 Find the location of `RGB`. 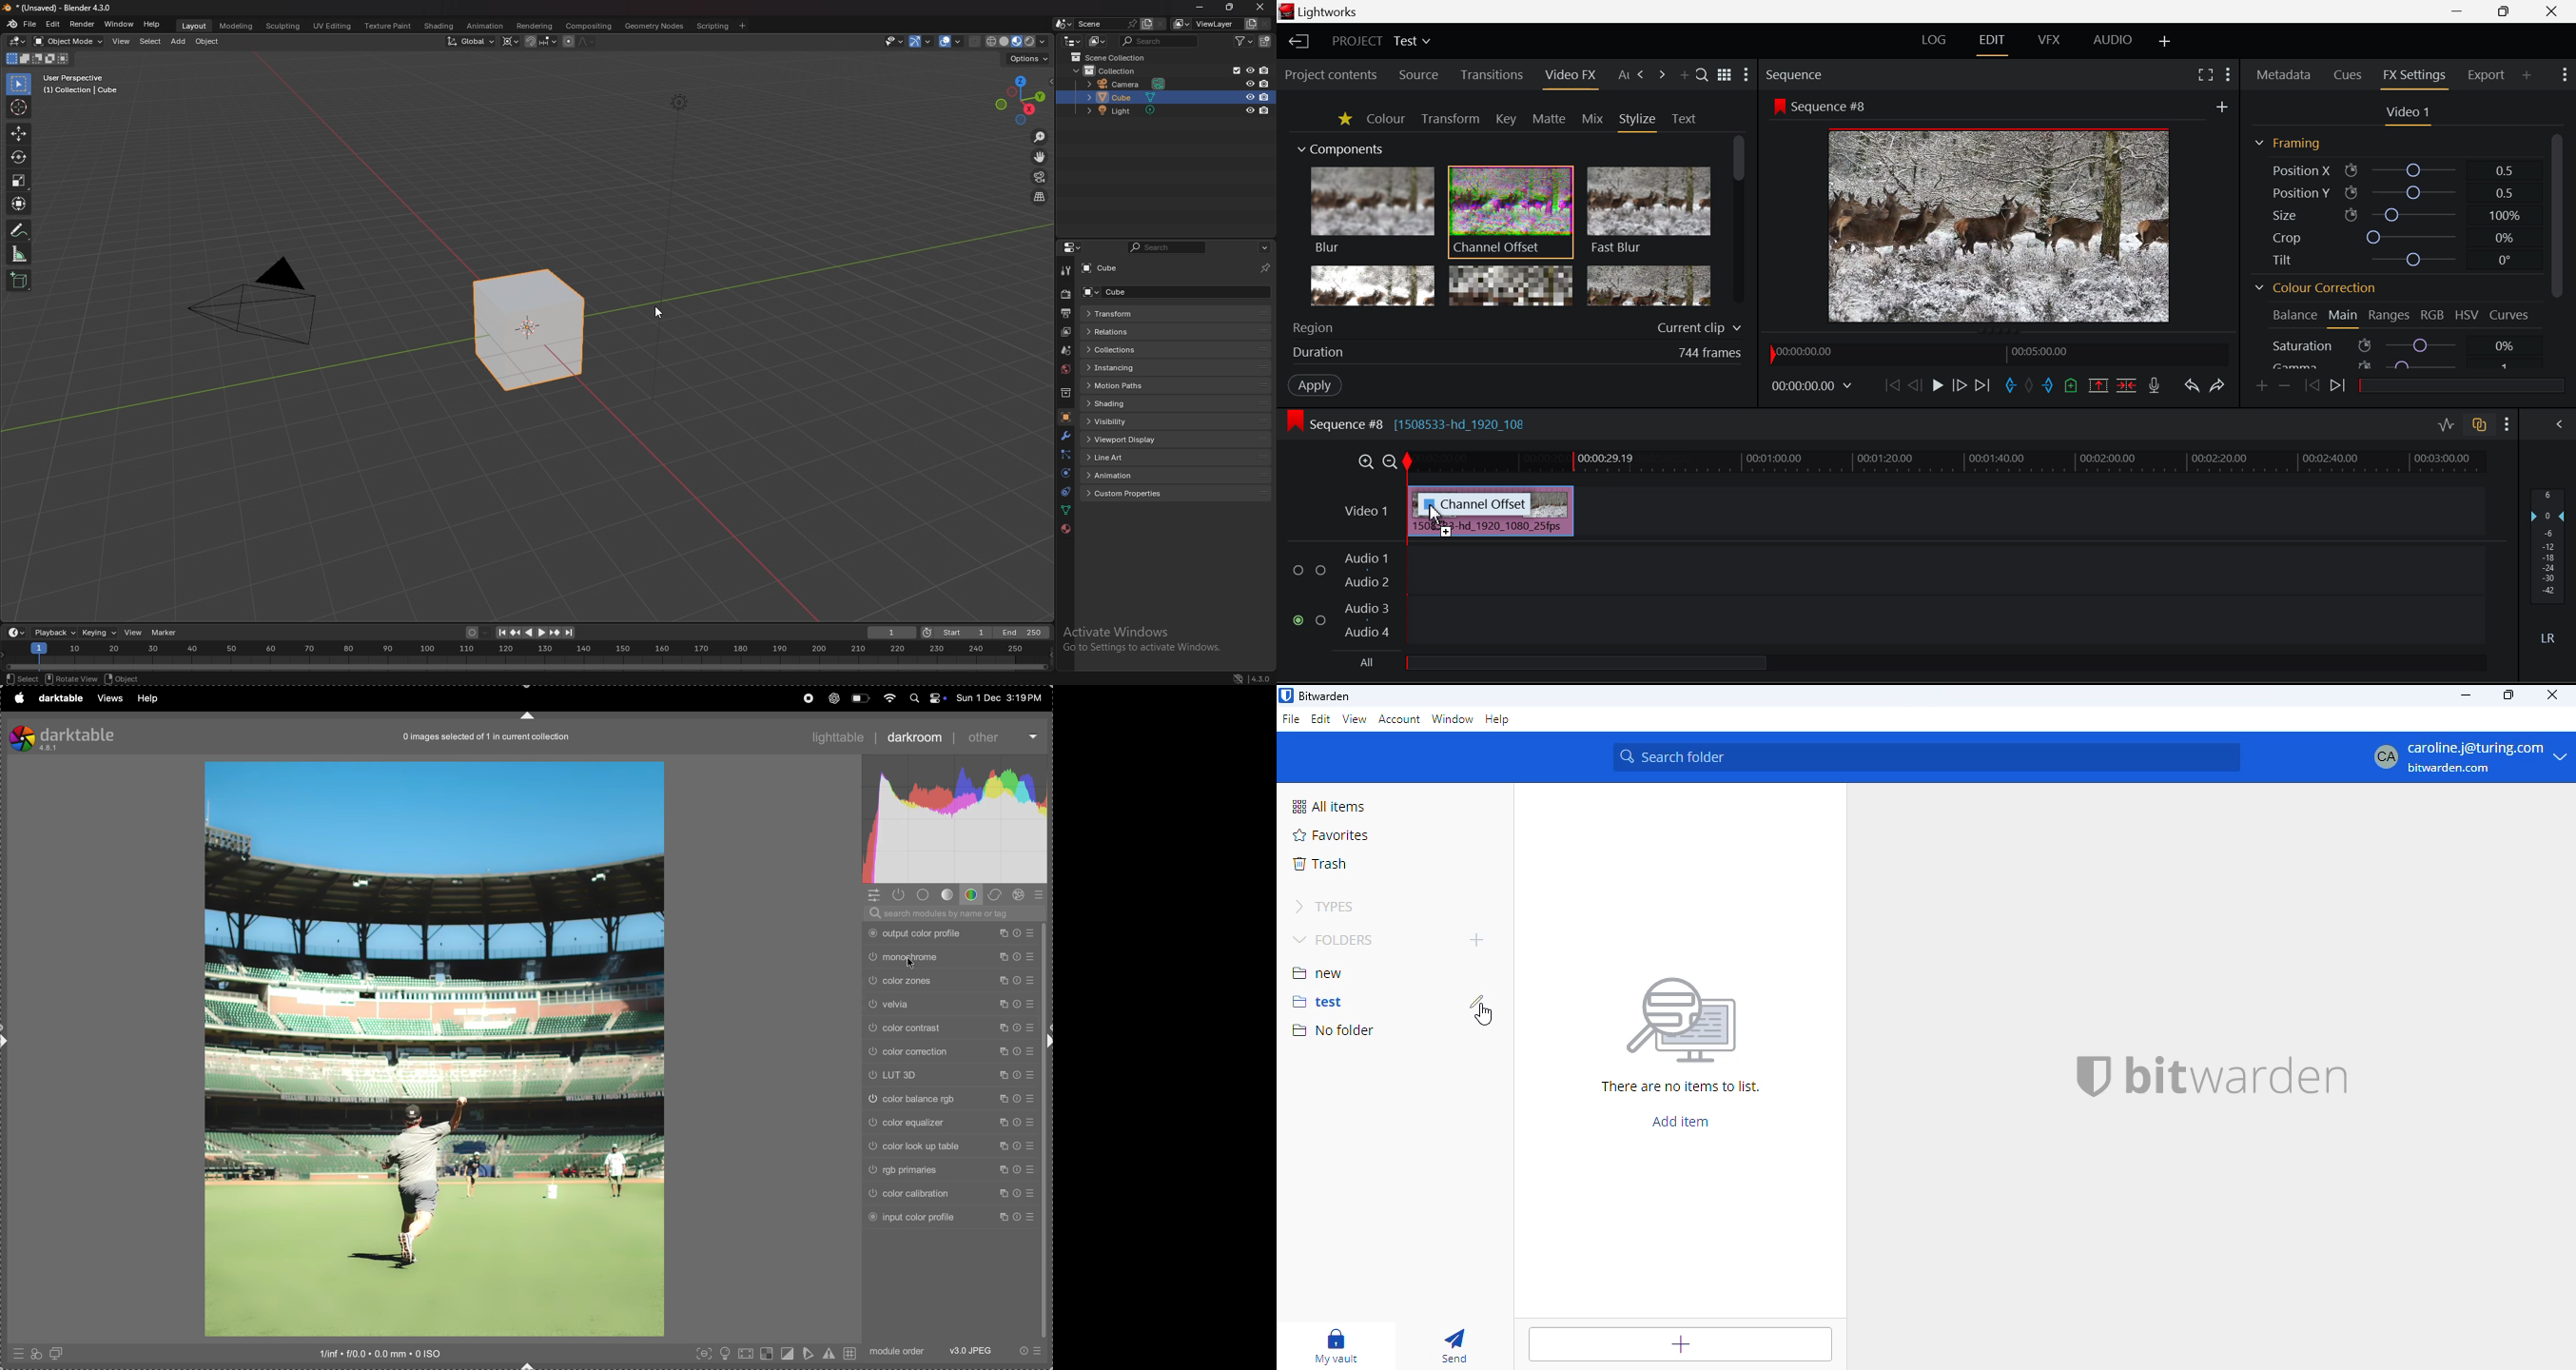

RGB is located at coordinates (2433, 315).